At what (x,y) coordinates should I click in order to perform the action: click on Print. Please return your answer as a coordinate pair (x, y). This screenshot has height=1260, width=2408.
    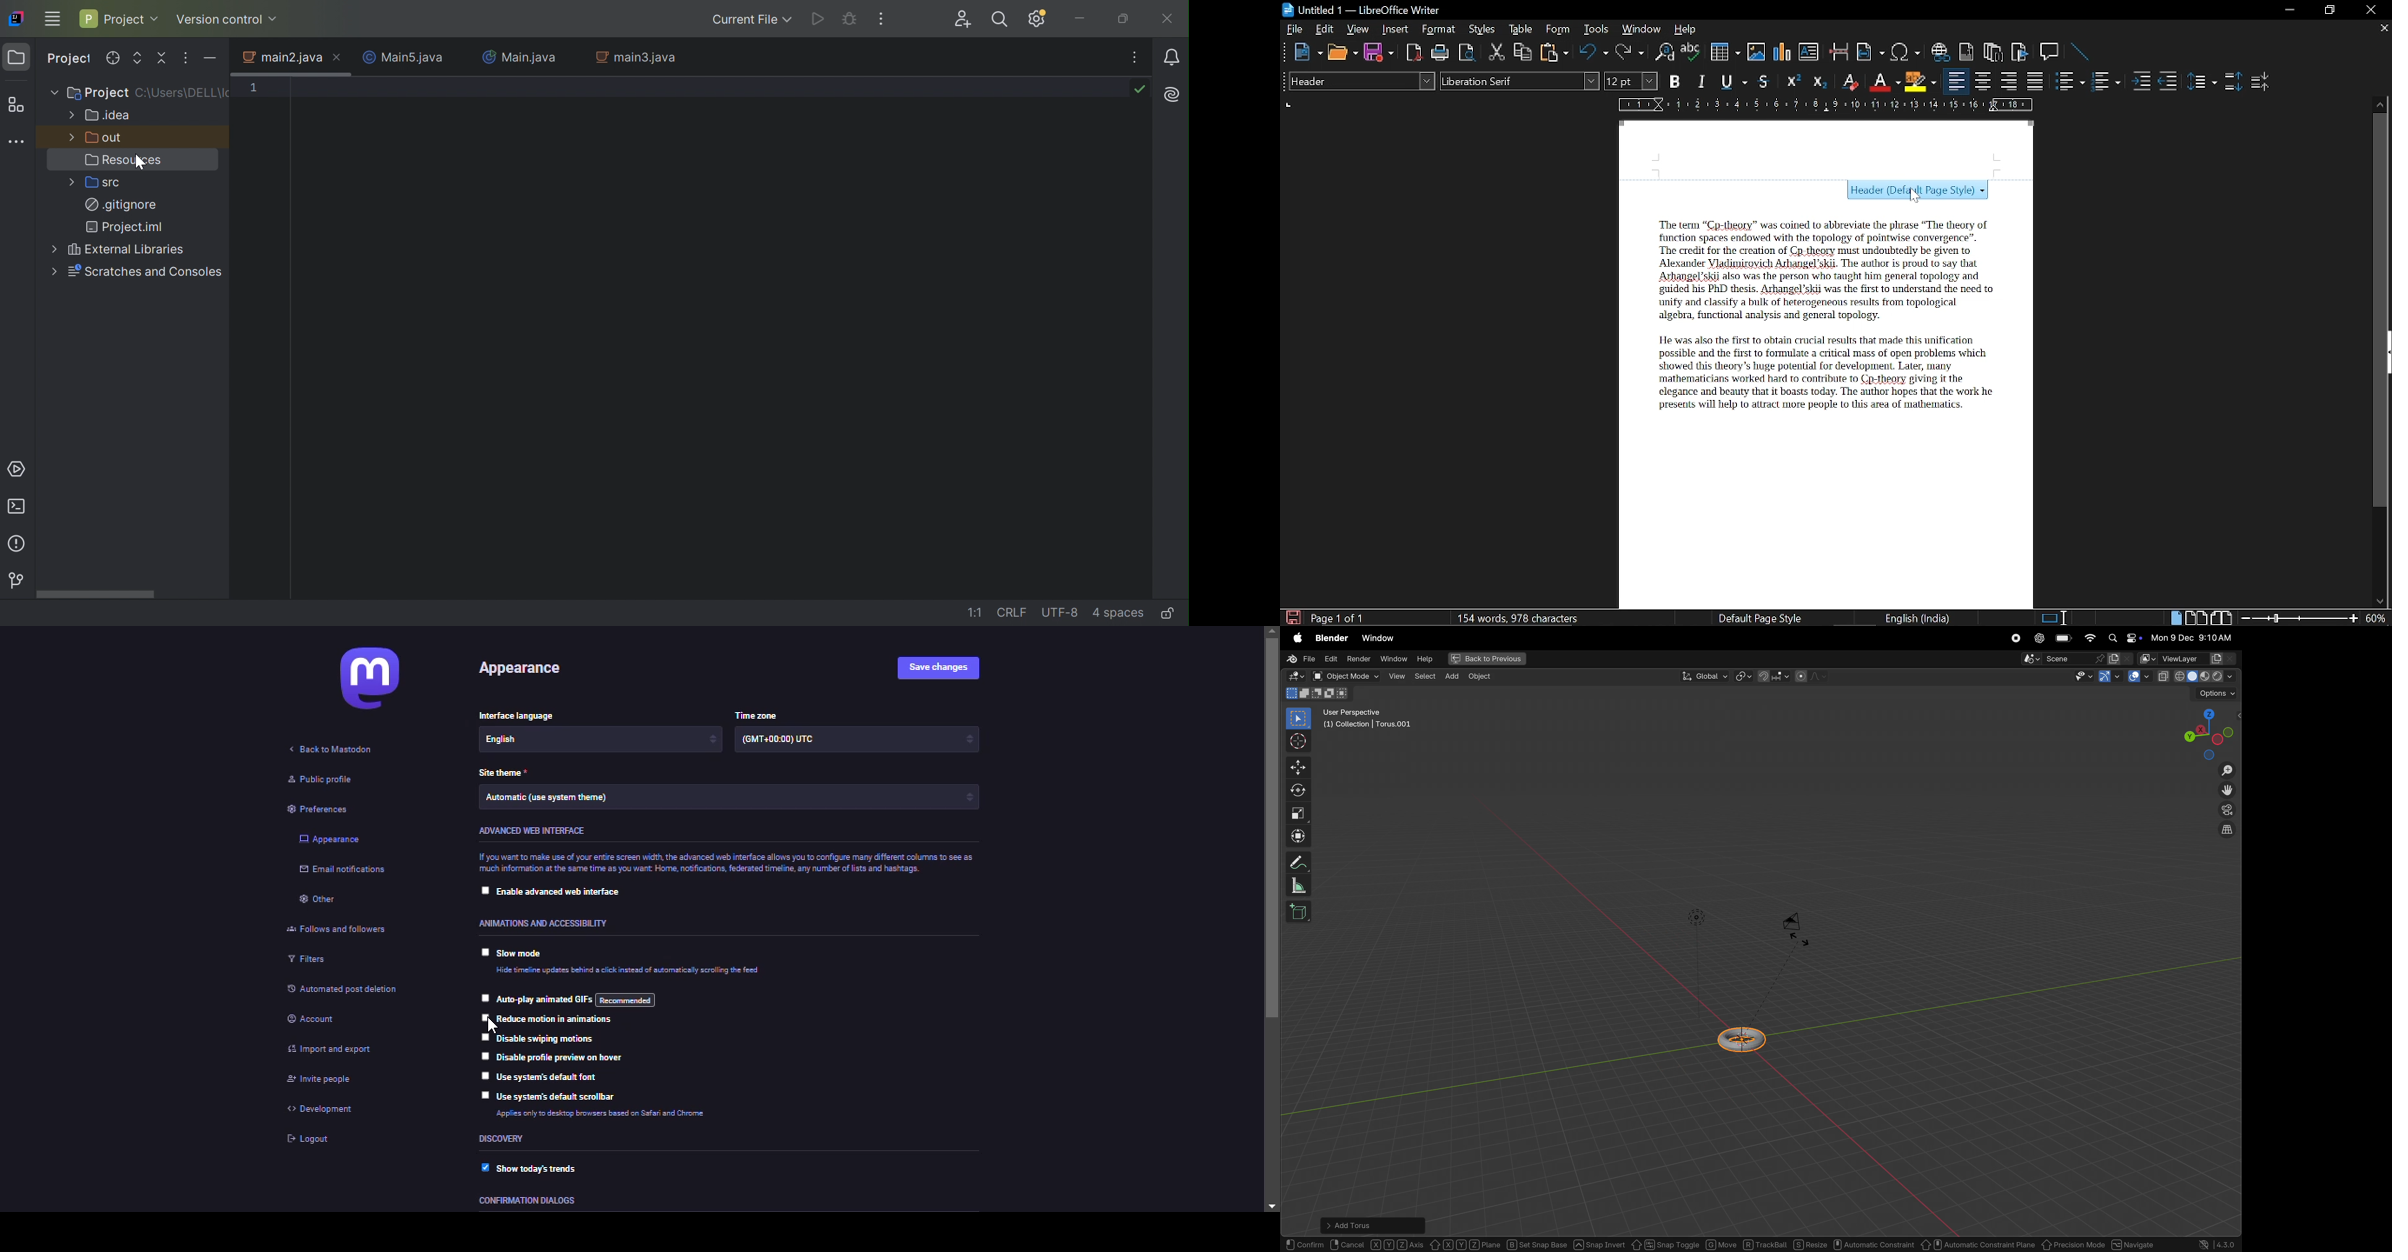
    Looking at the image, I should click on (1441, 53).